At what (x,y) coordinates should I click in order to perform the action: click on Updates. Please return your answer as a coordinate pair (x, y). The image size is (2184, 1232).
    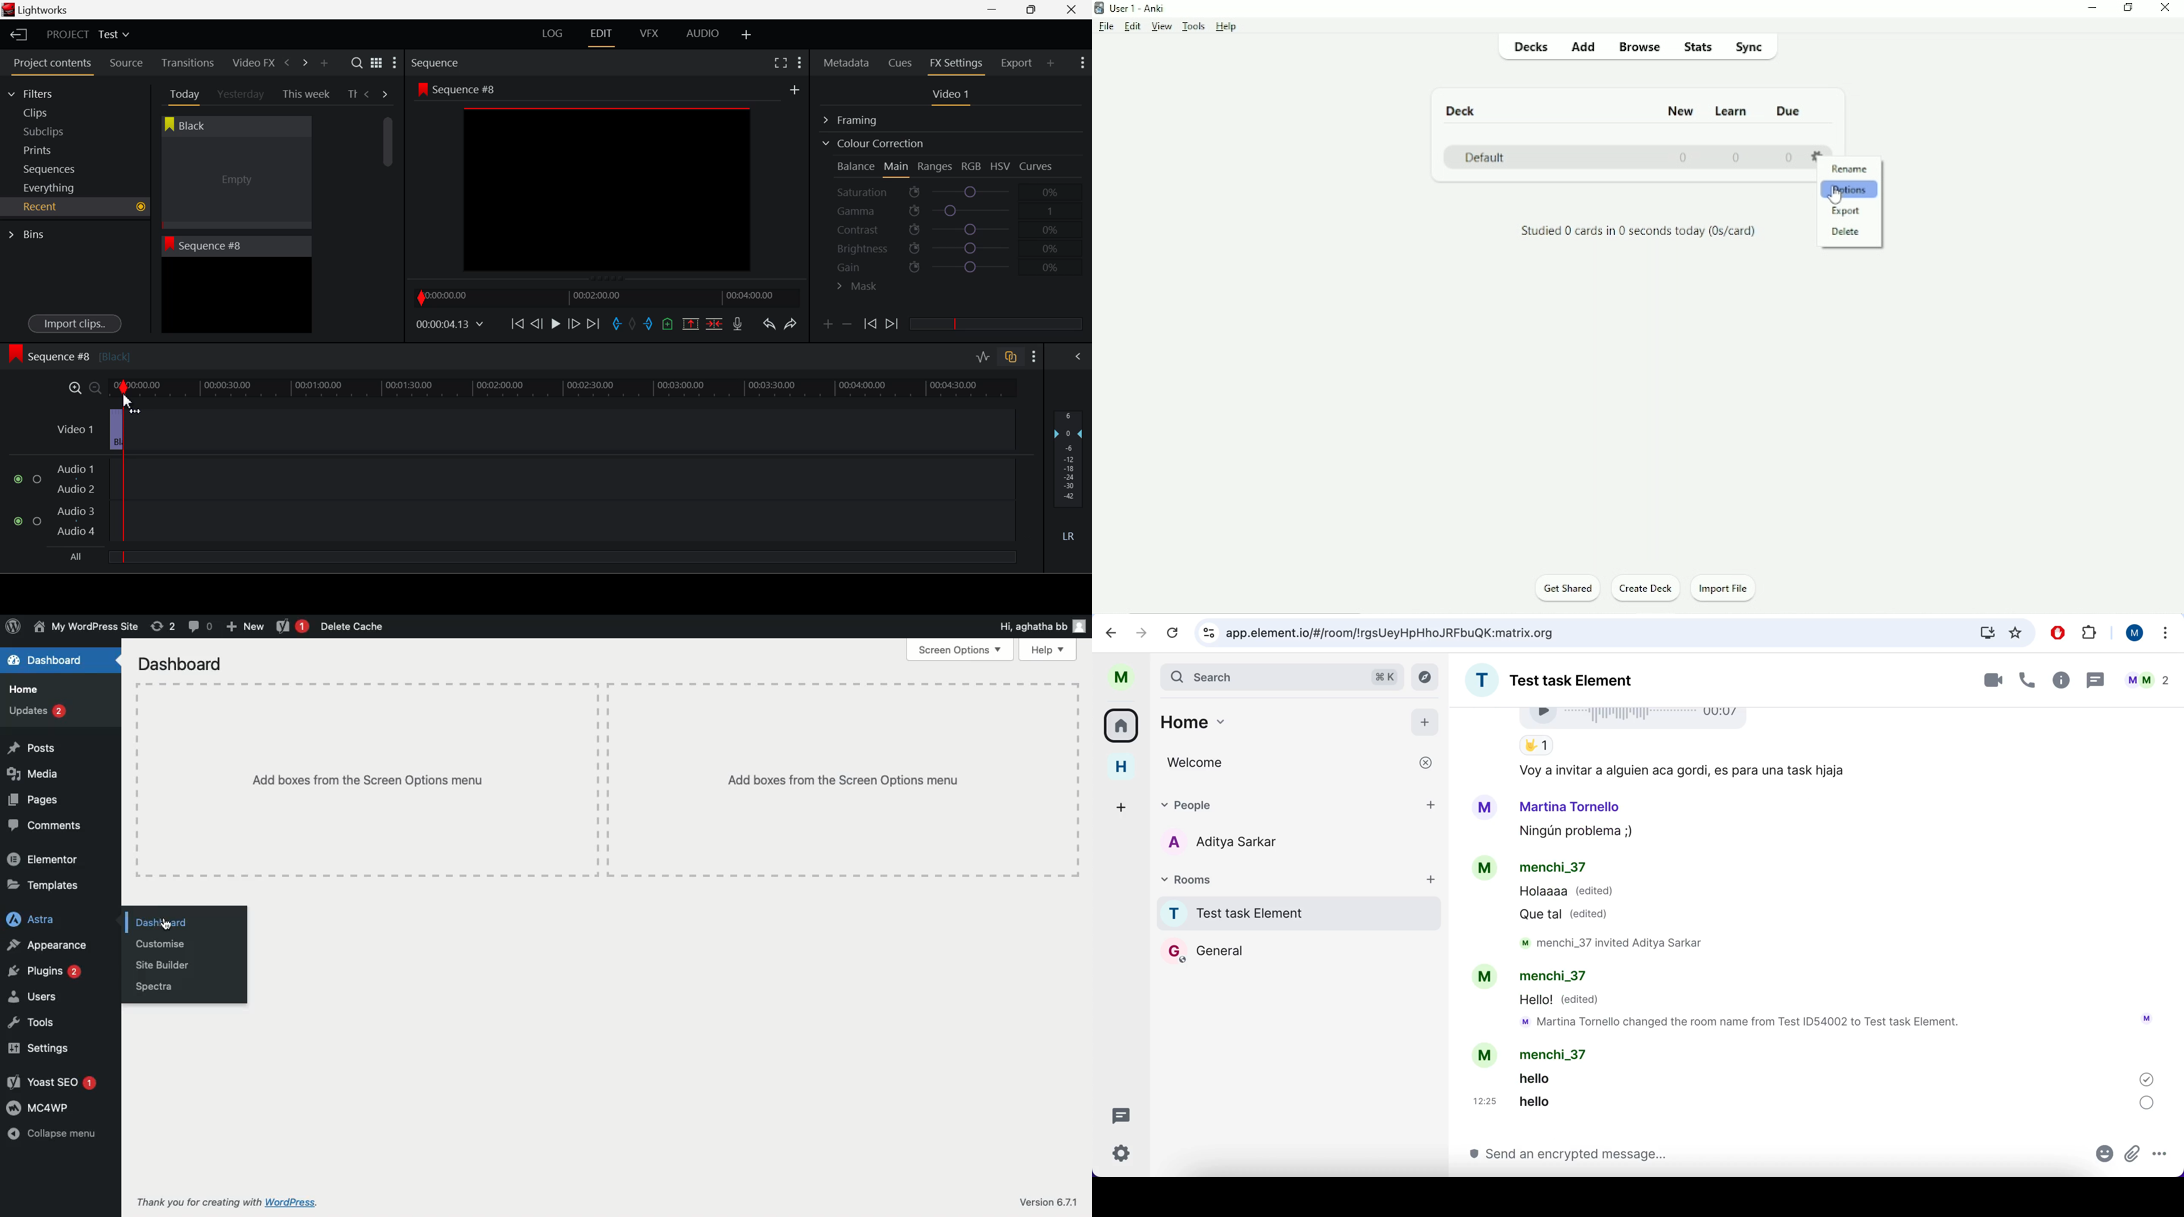
    Looking at the image, I should click on (37, 711).